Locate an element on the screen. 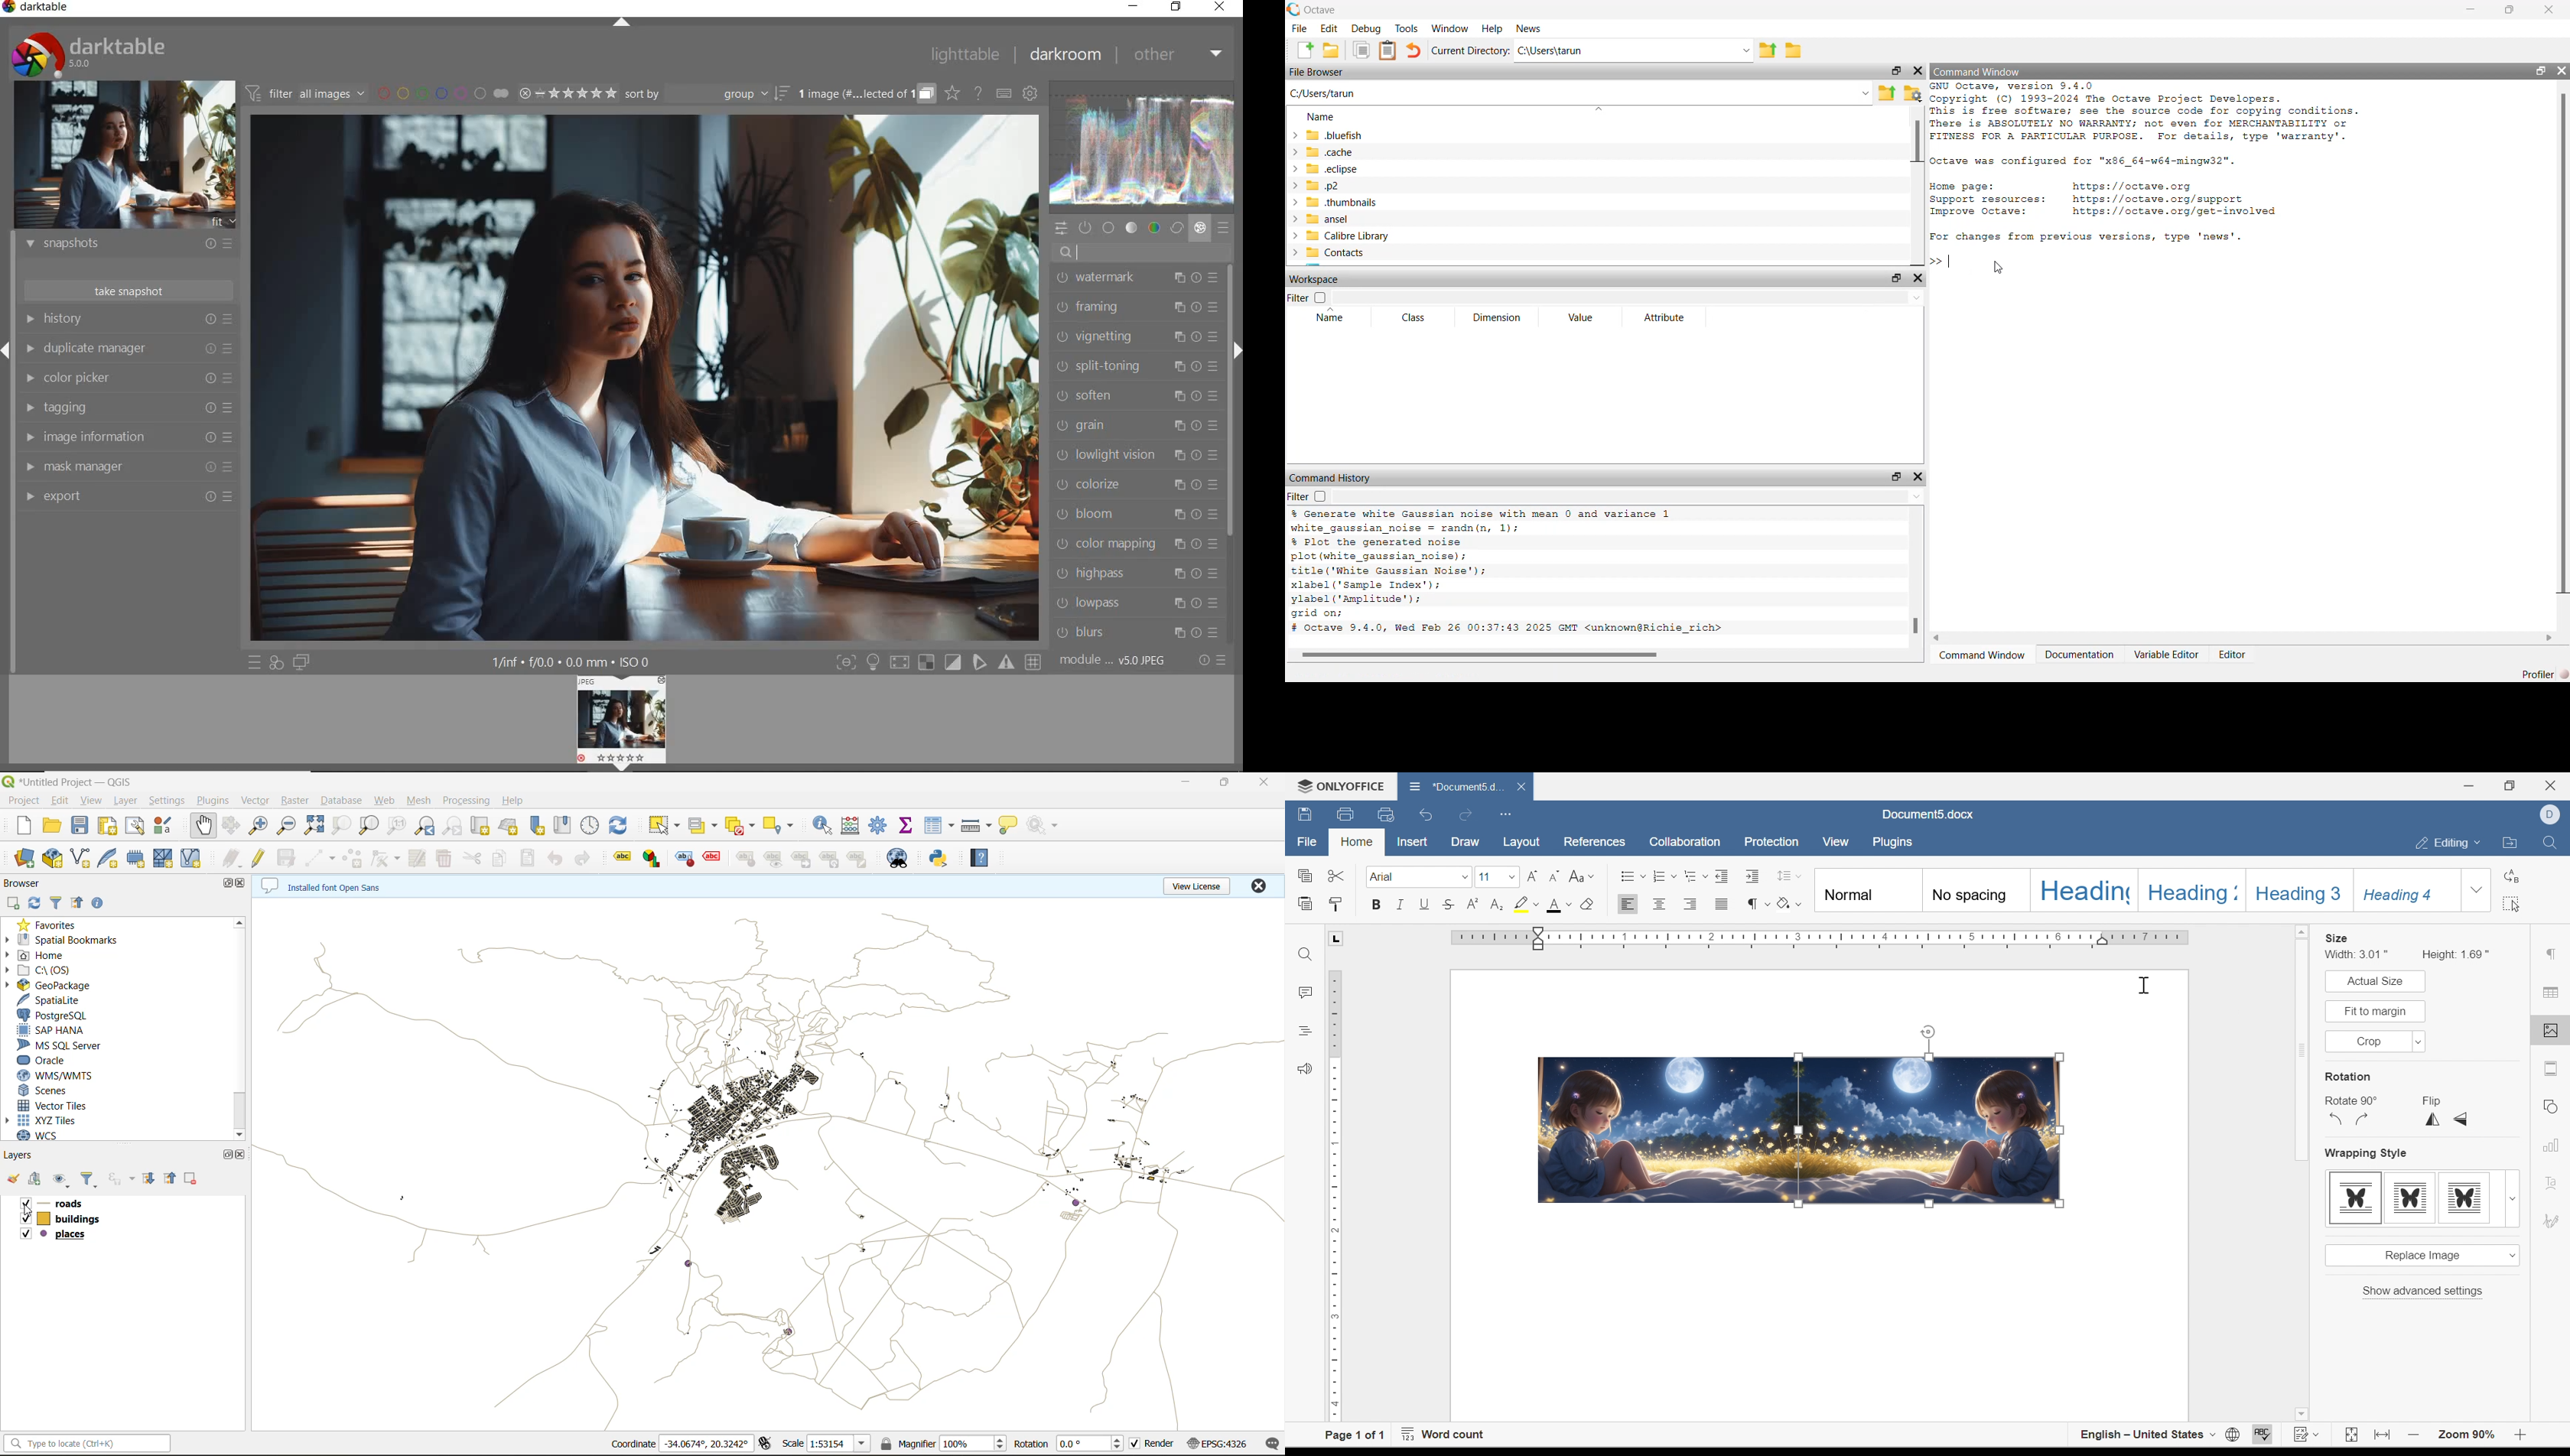  close is located at coordinates (2555, 783).